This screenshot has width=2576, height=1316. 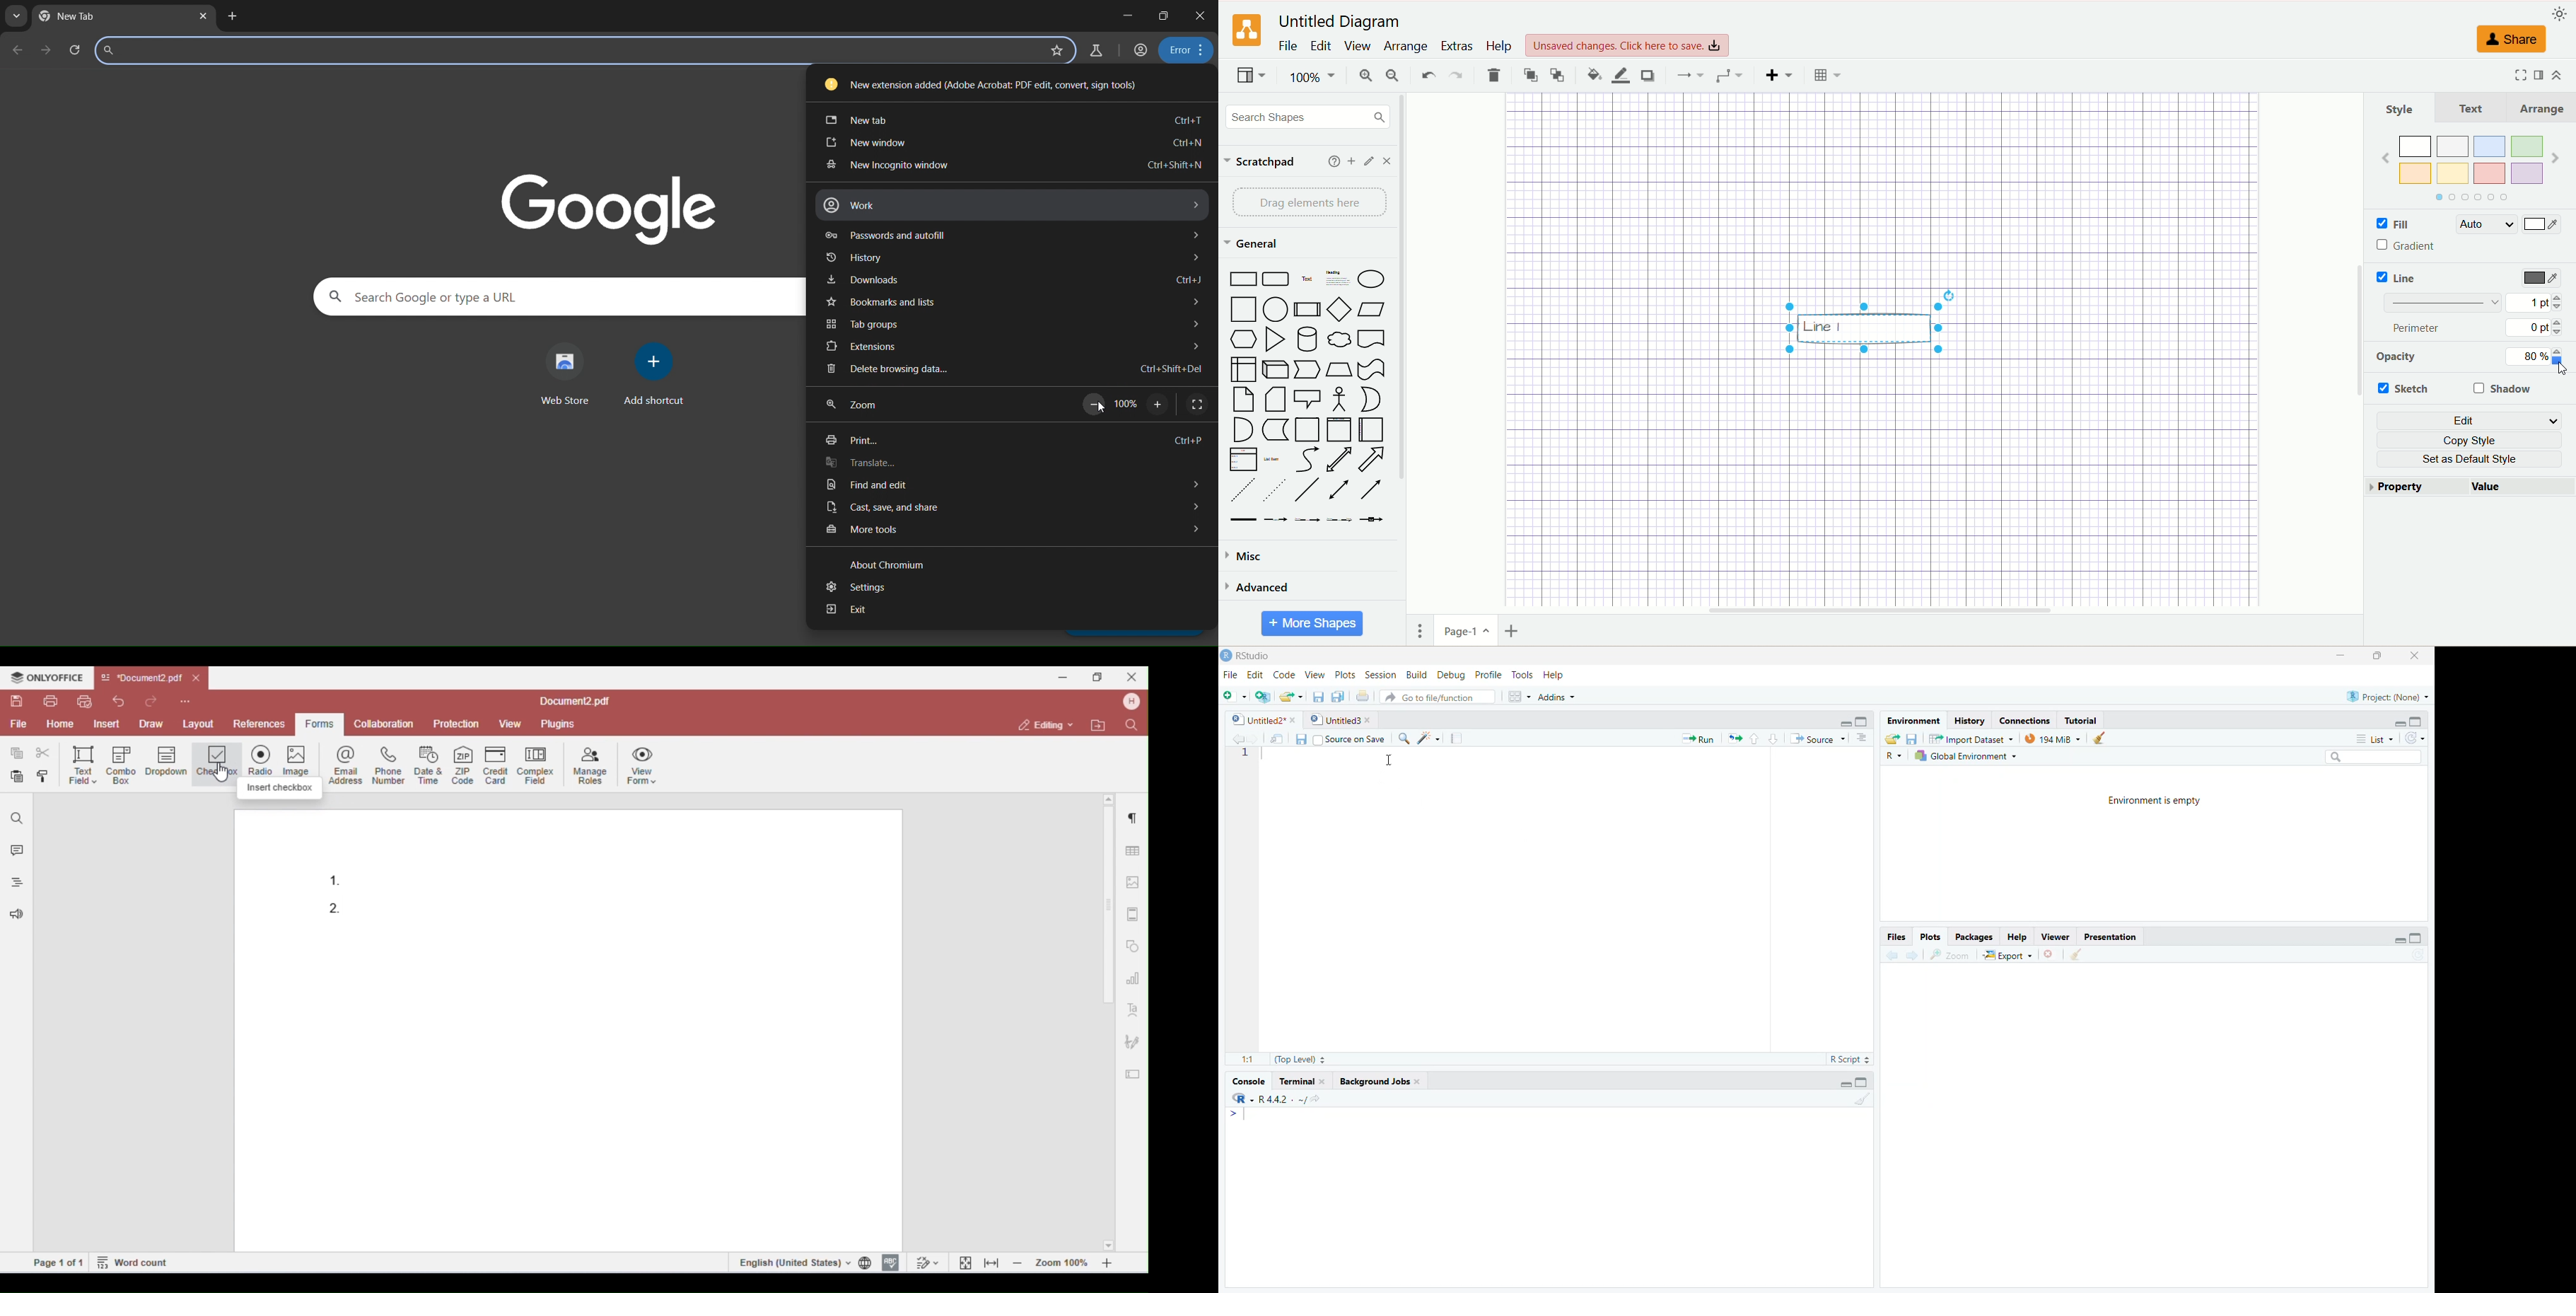 What do you see at coordinates (1863, 721) in the screenshot?
I see `Maximize` at bounding box center [1863, 721].